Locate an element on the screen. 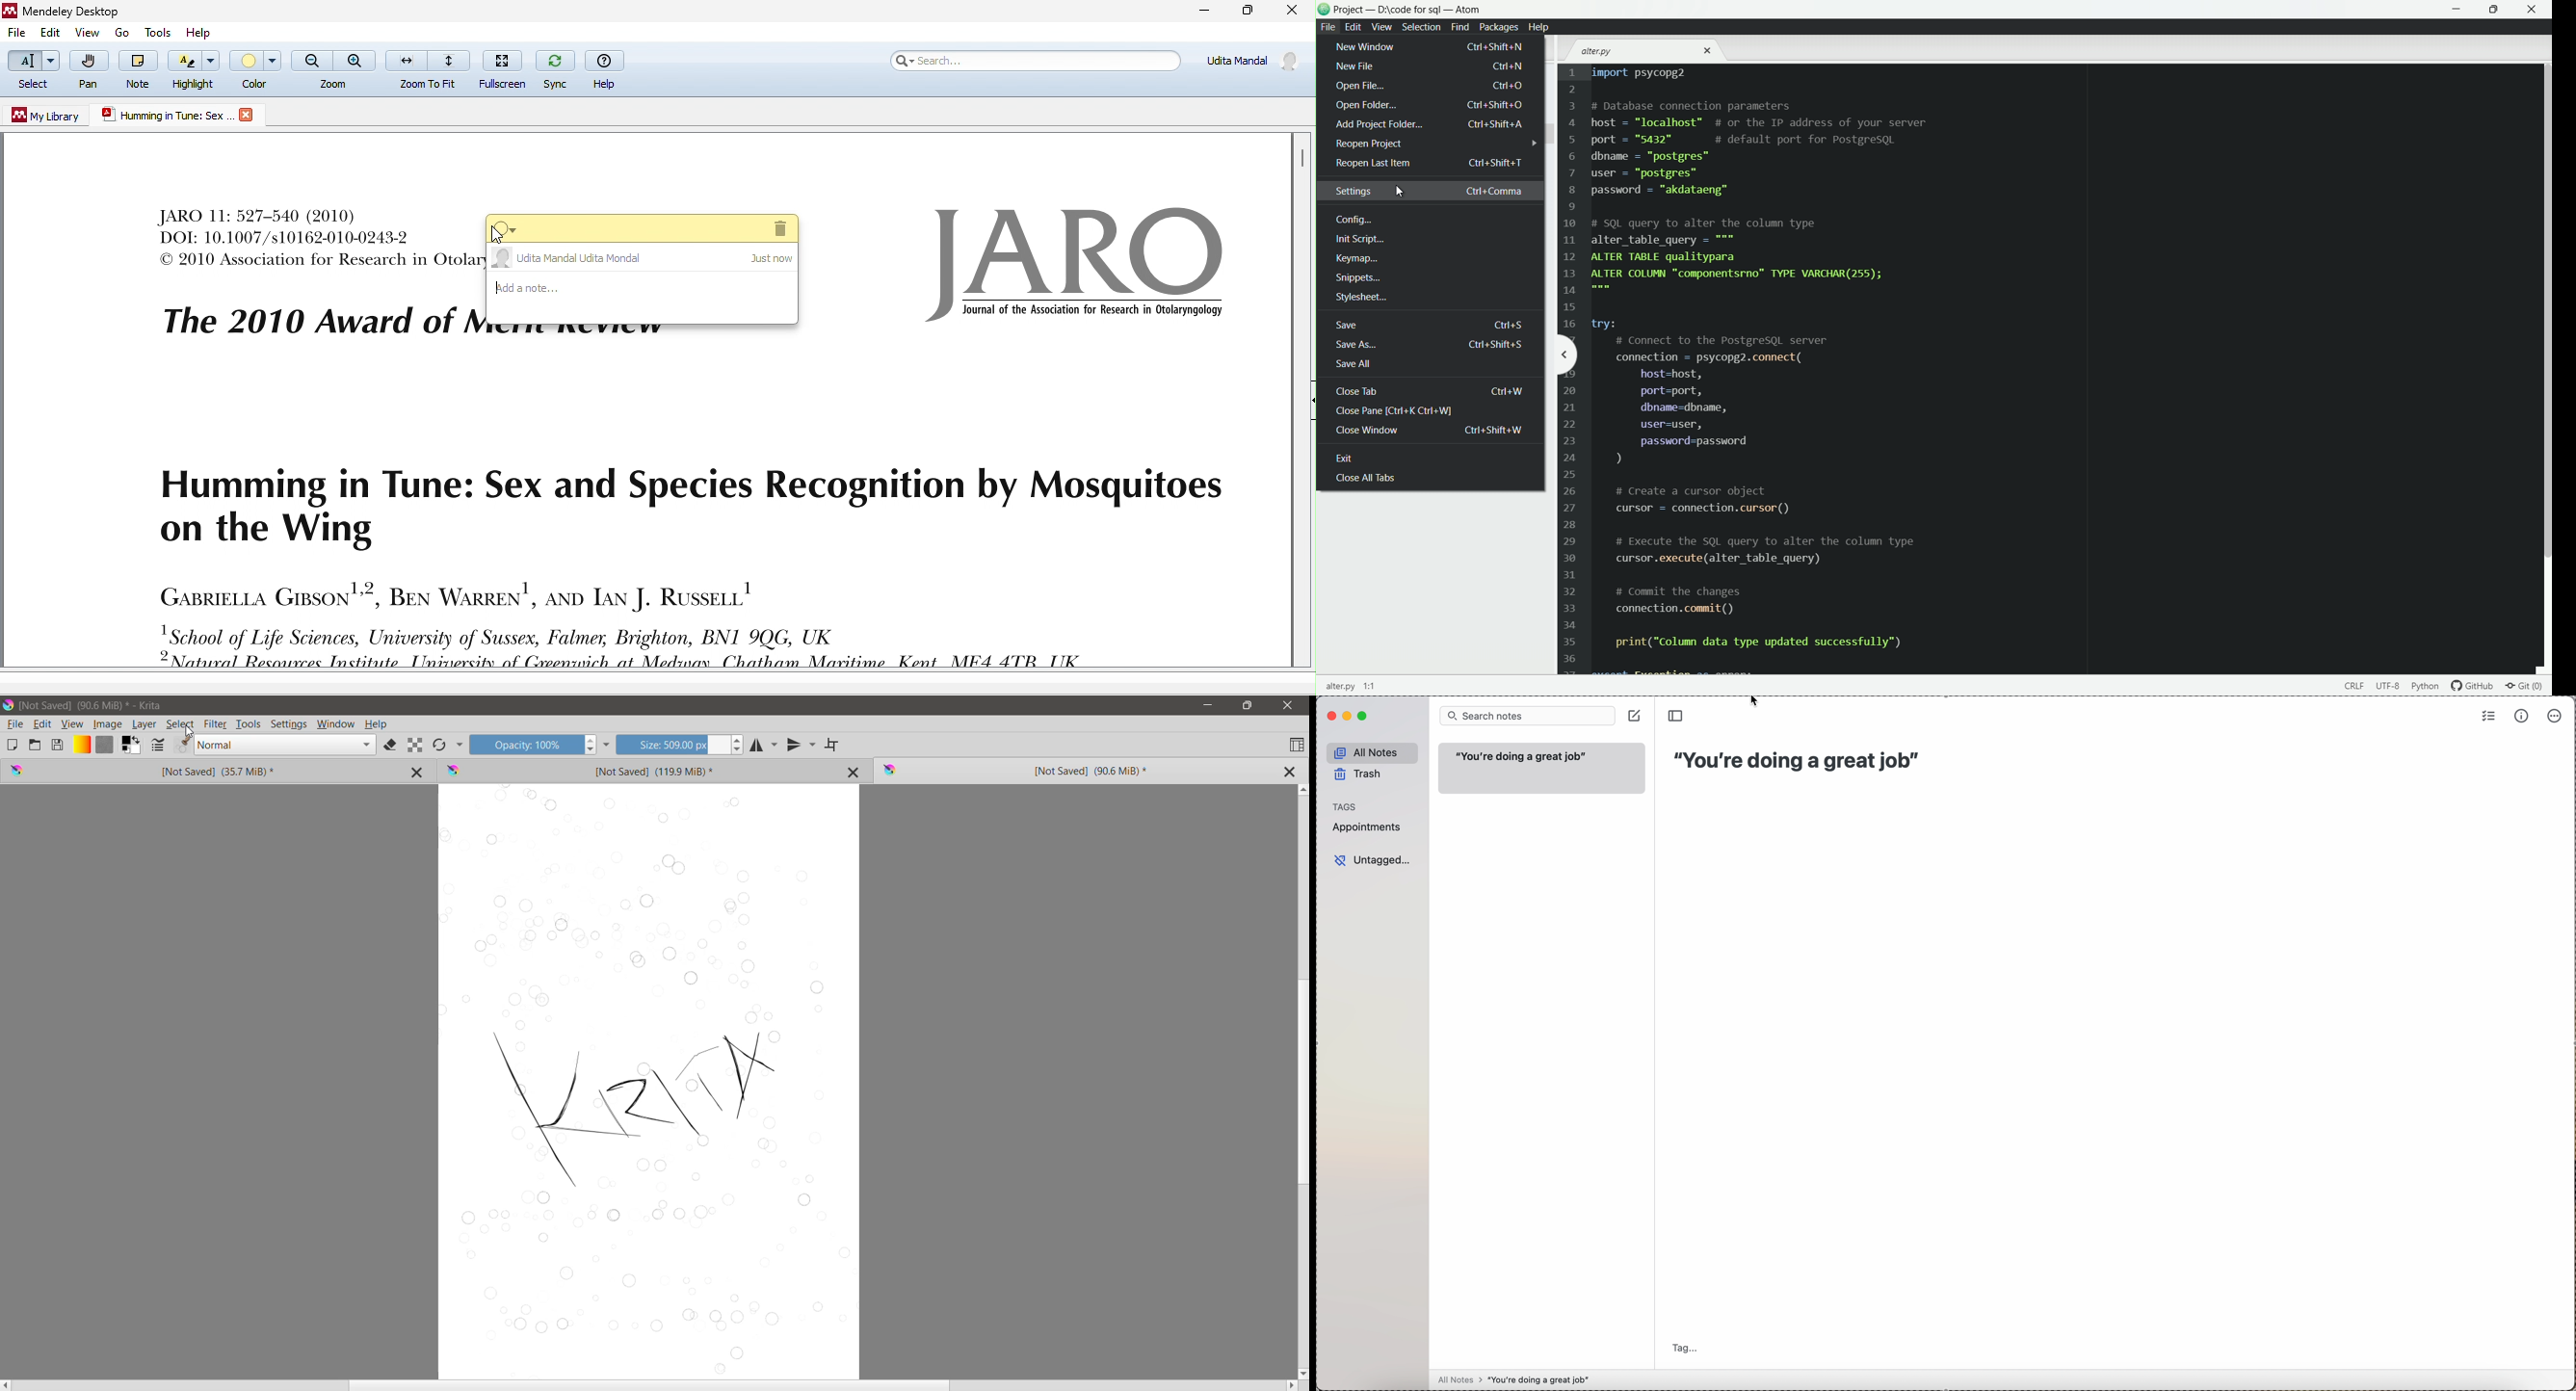 Image resolution: width=2576 pixels, height=1400 pixels. tools is located at coordinates (156, 31).